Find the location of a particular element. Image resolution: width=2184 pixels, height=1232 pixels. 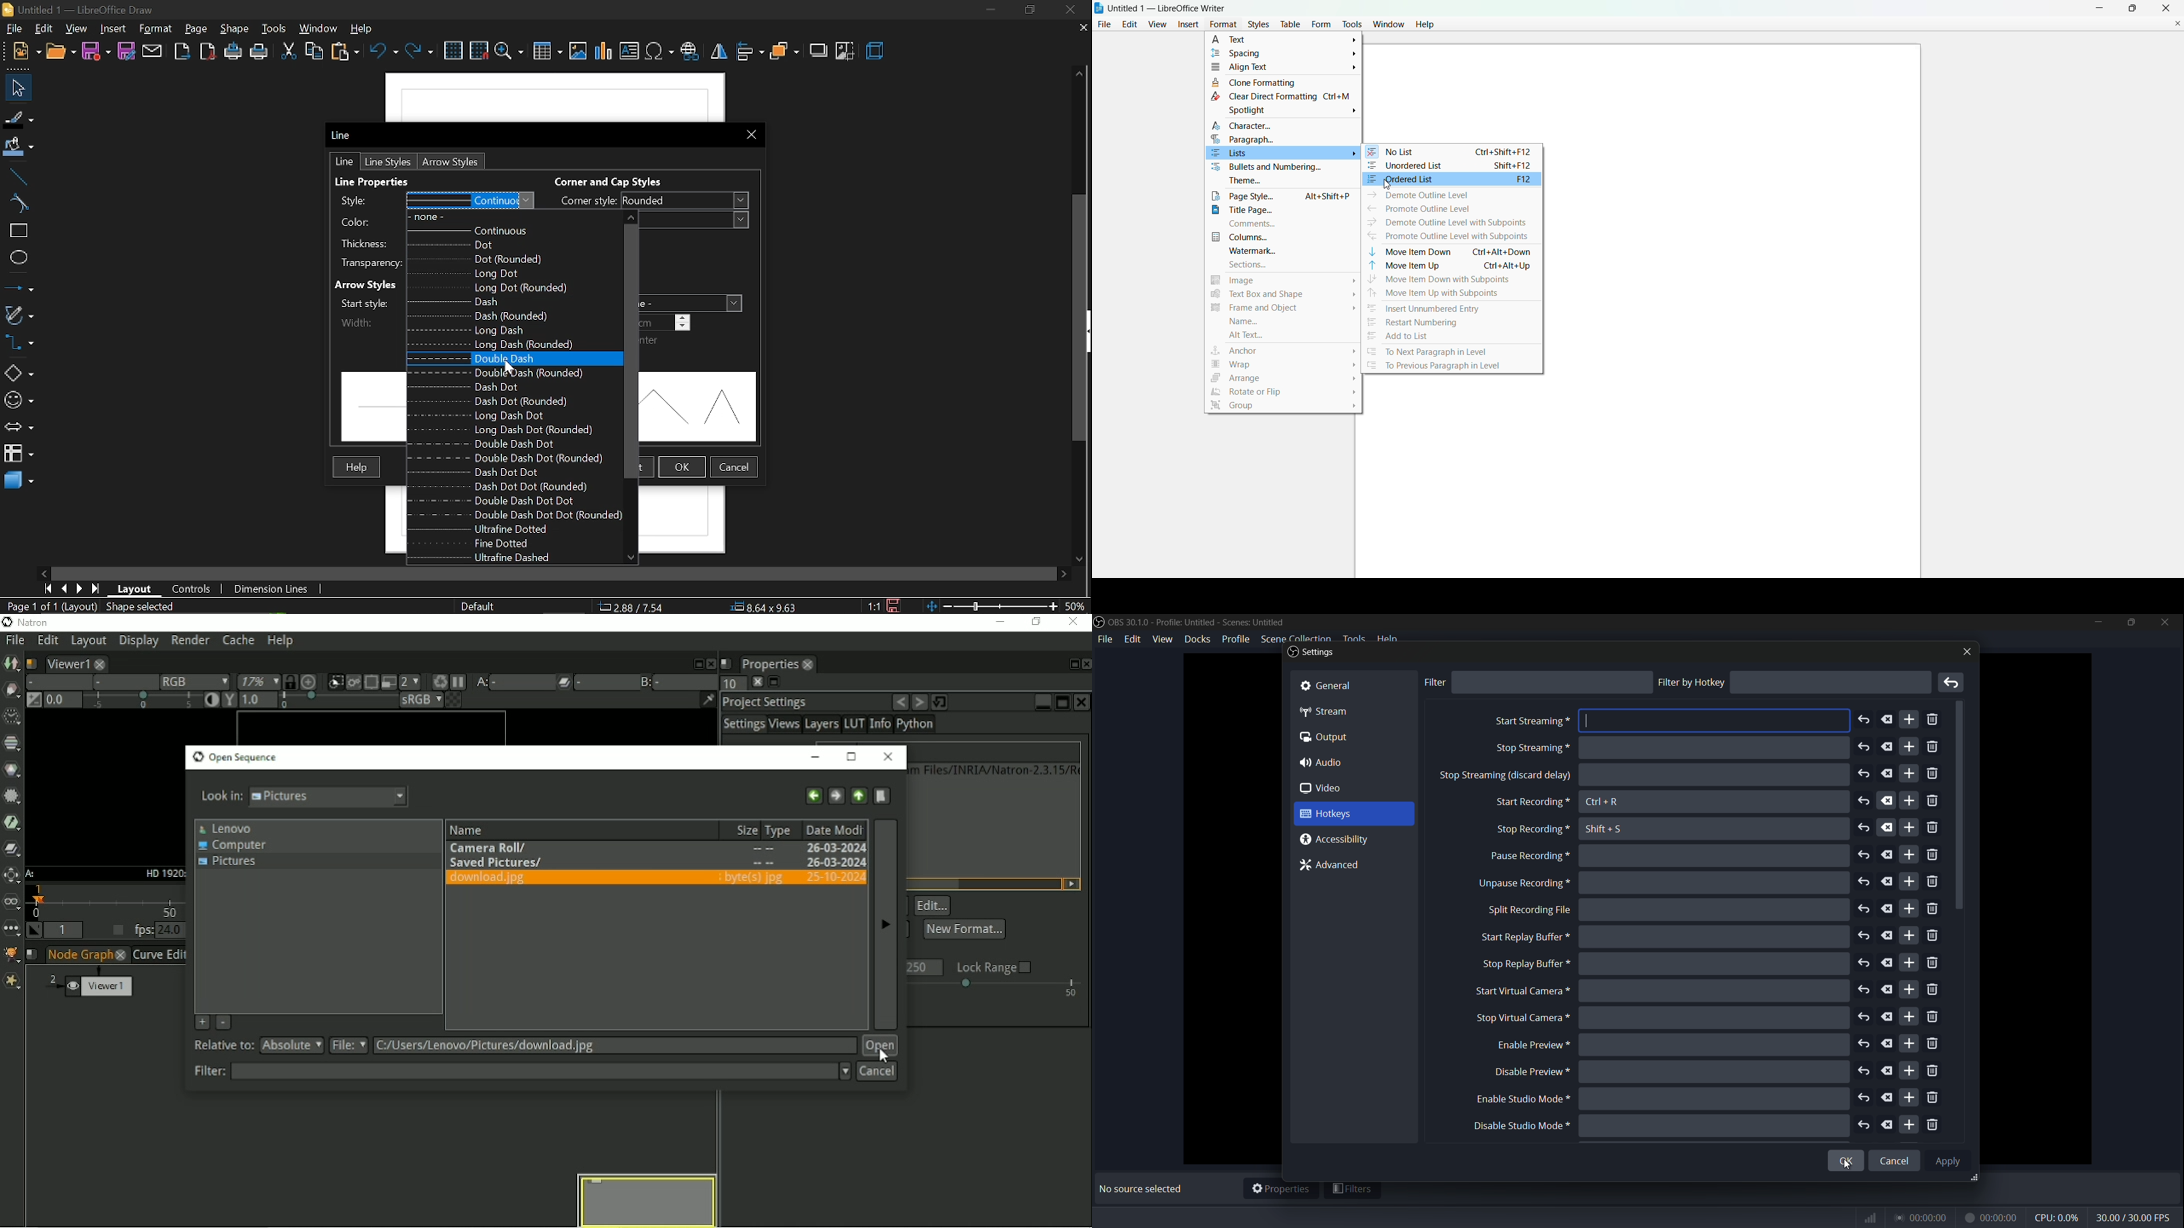

delete is located at coordinates (1888, 775).